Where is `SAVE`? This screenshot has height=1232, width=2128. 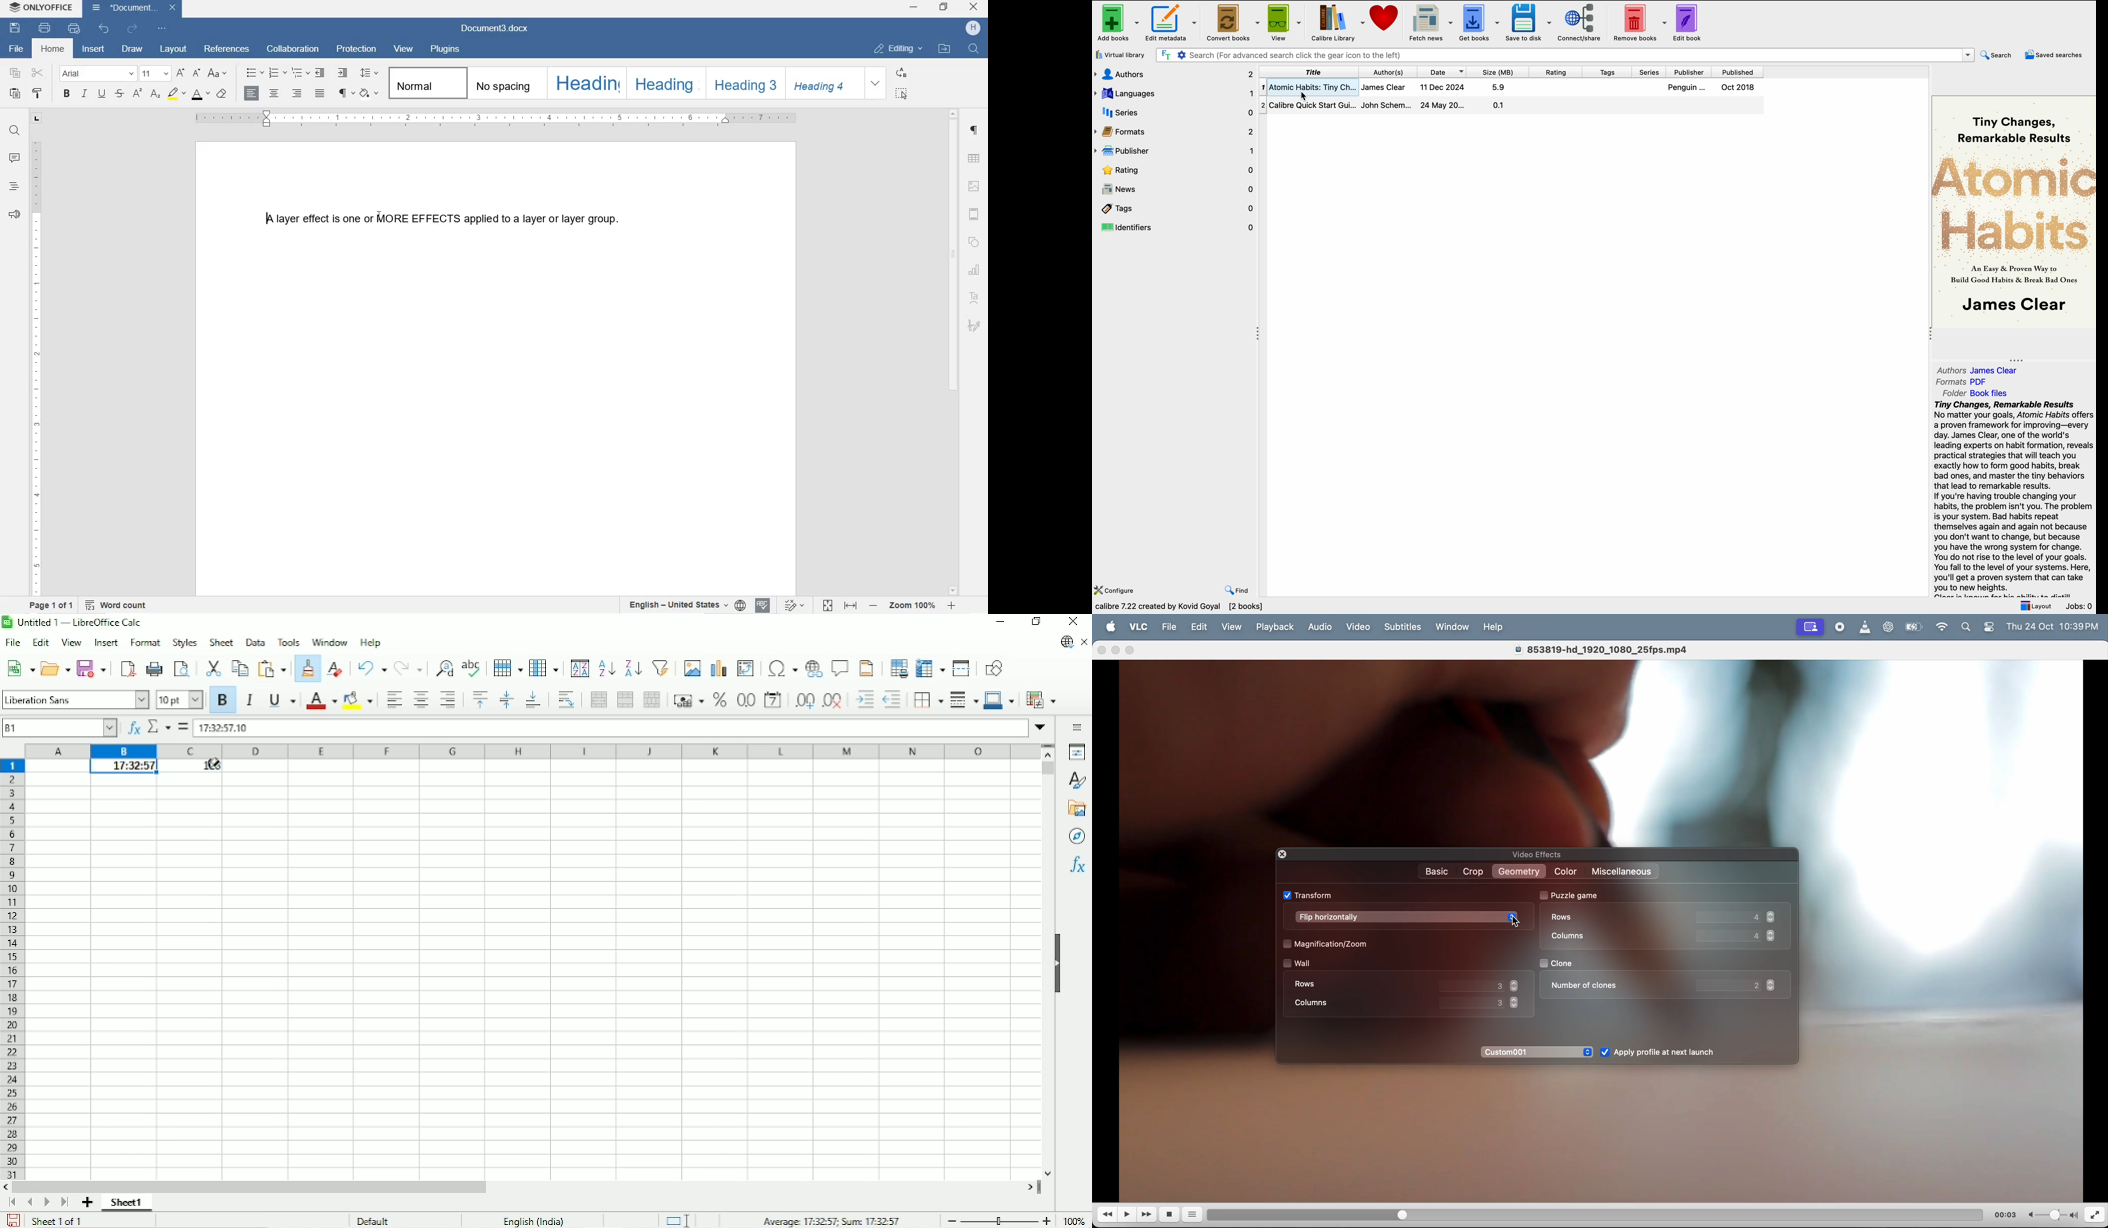 SAVE is located at coordinates (16, 29).